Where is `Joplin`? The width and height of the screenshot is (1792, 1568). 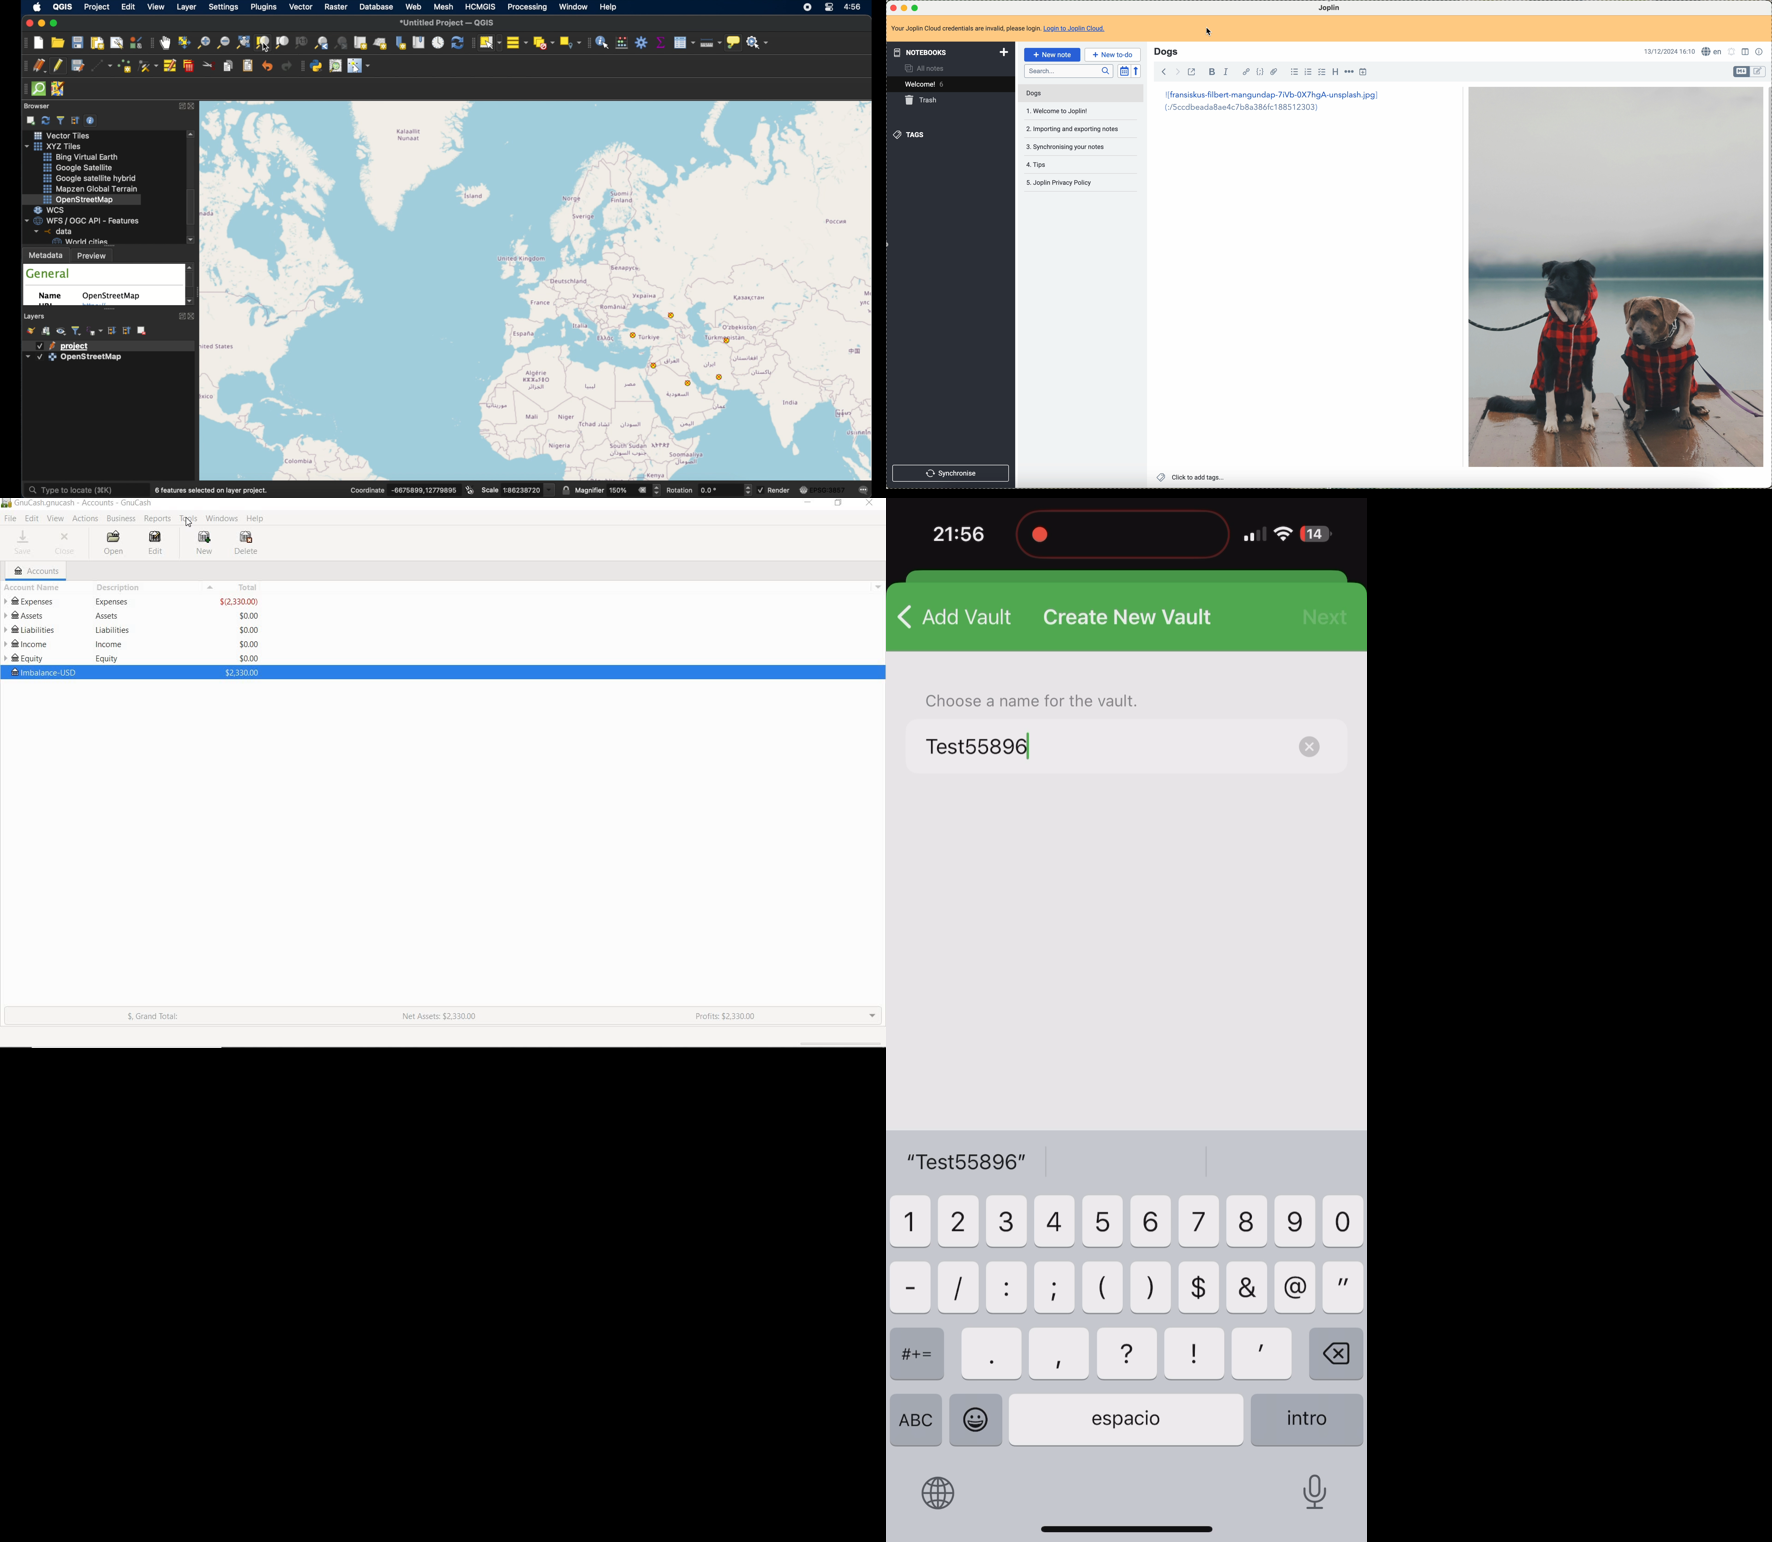 Joplin is located at coordinates (1328, 7).